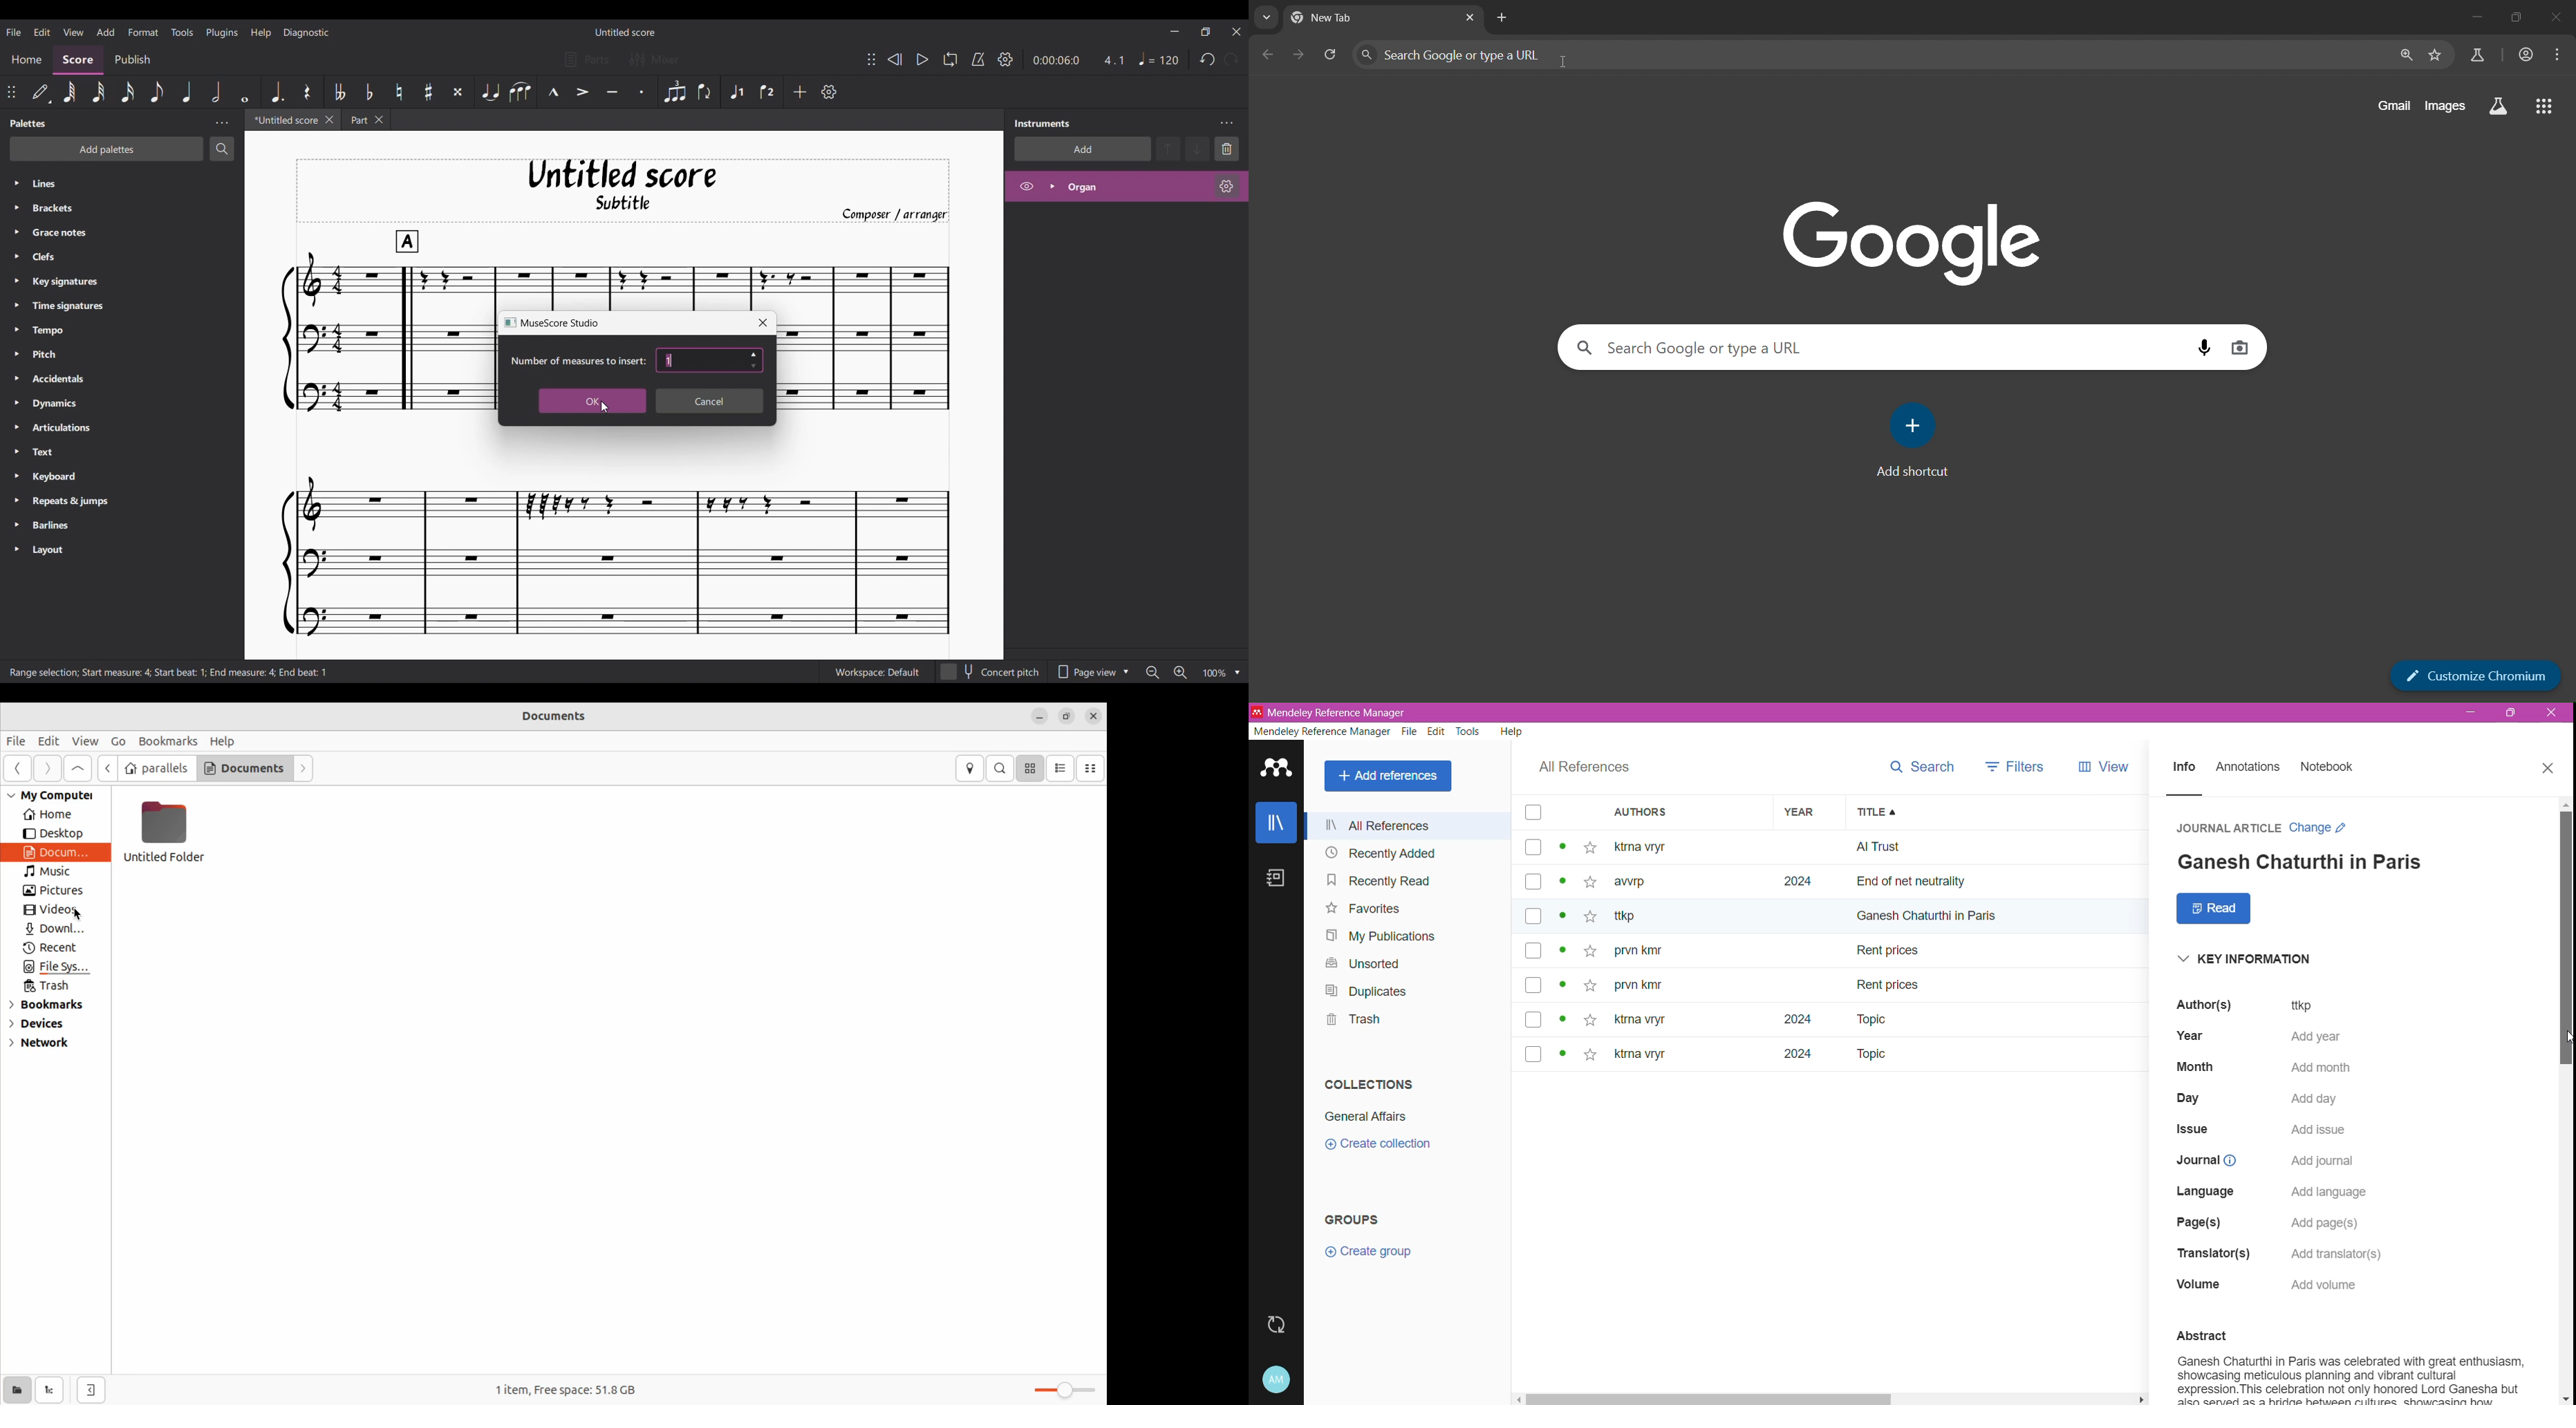  Describe the element at coordinates (490, 92) in the screenshot. I see `Tie` at that location.